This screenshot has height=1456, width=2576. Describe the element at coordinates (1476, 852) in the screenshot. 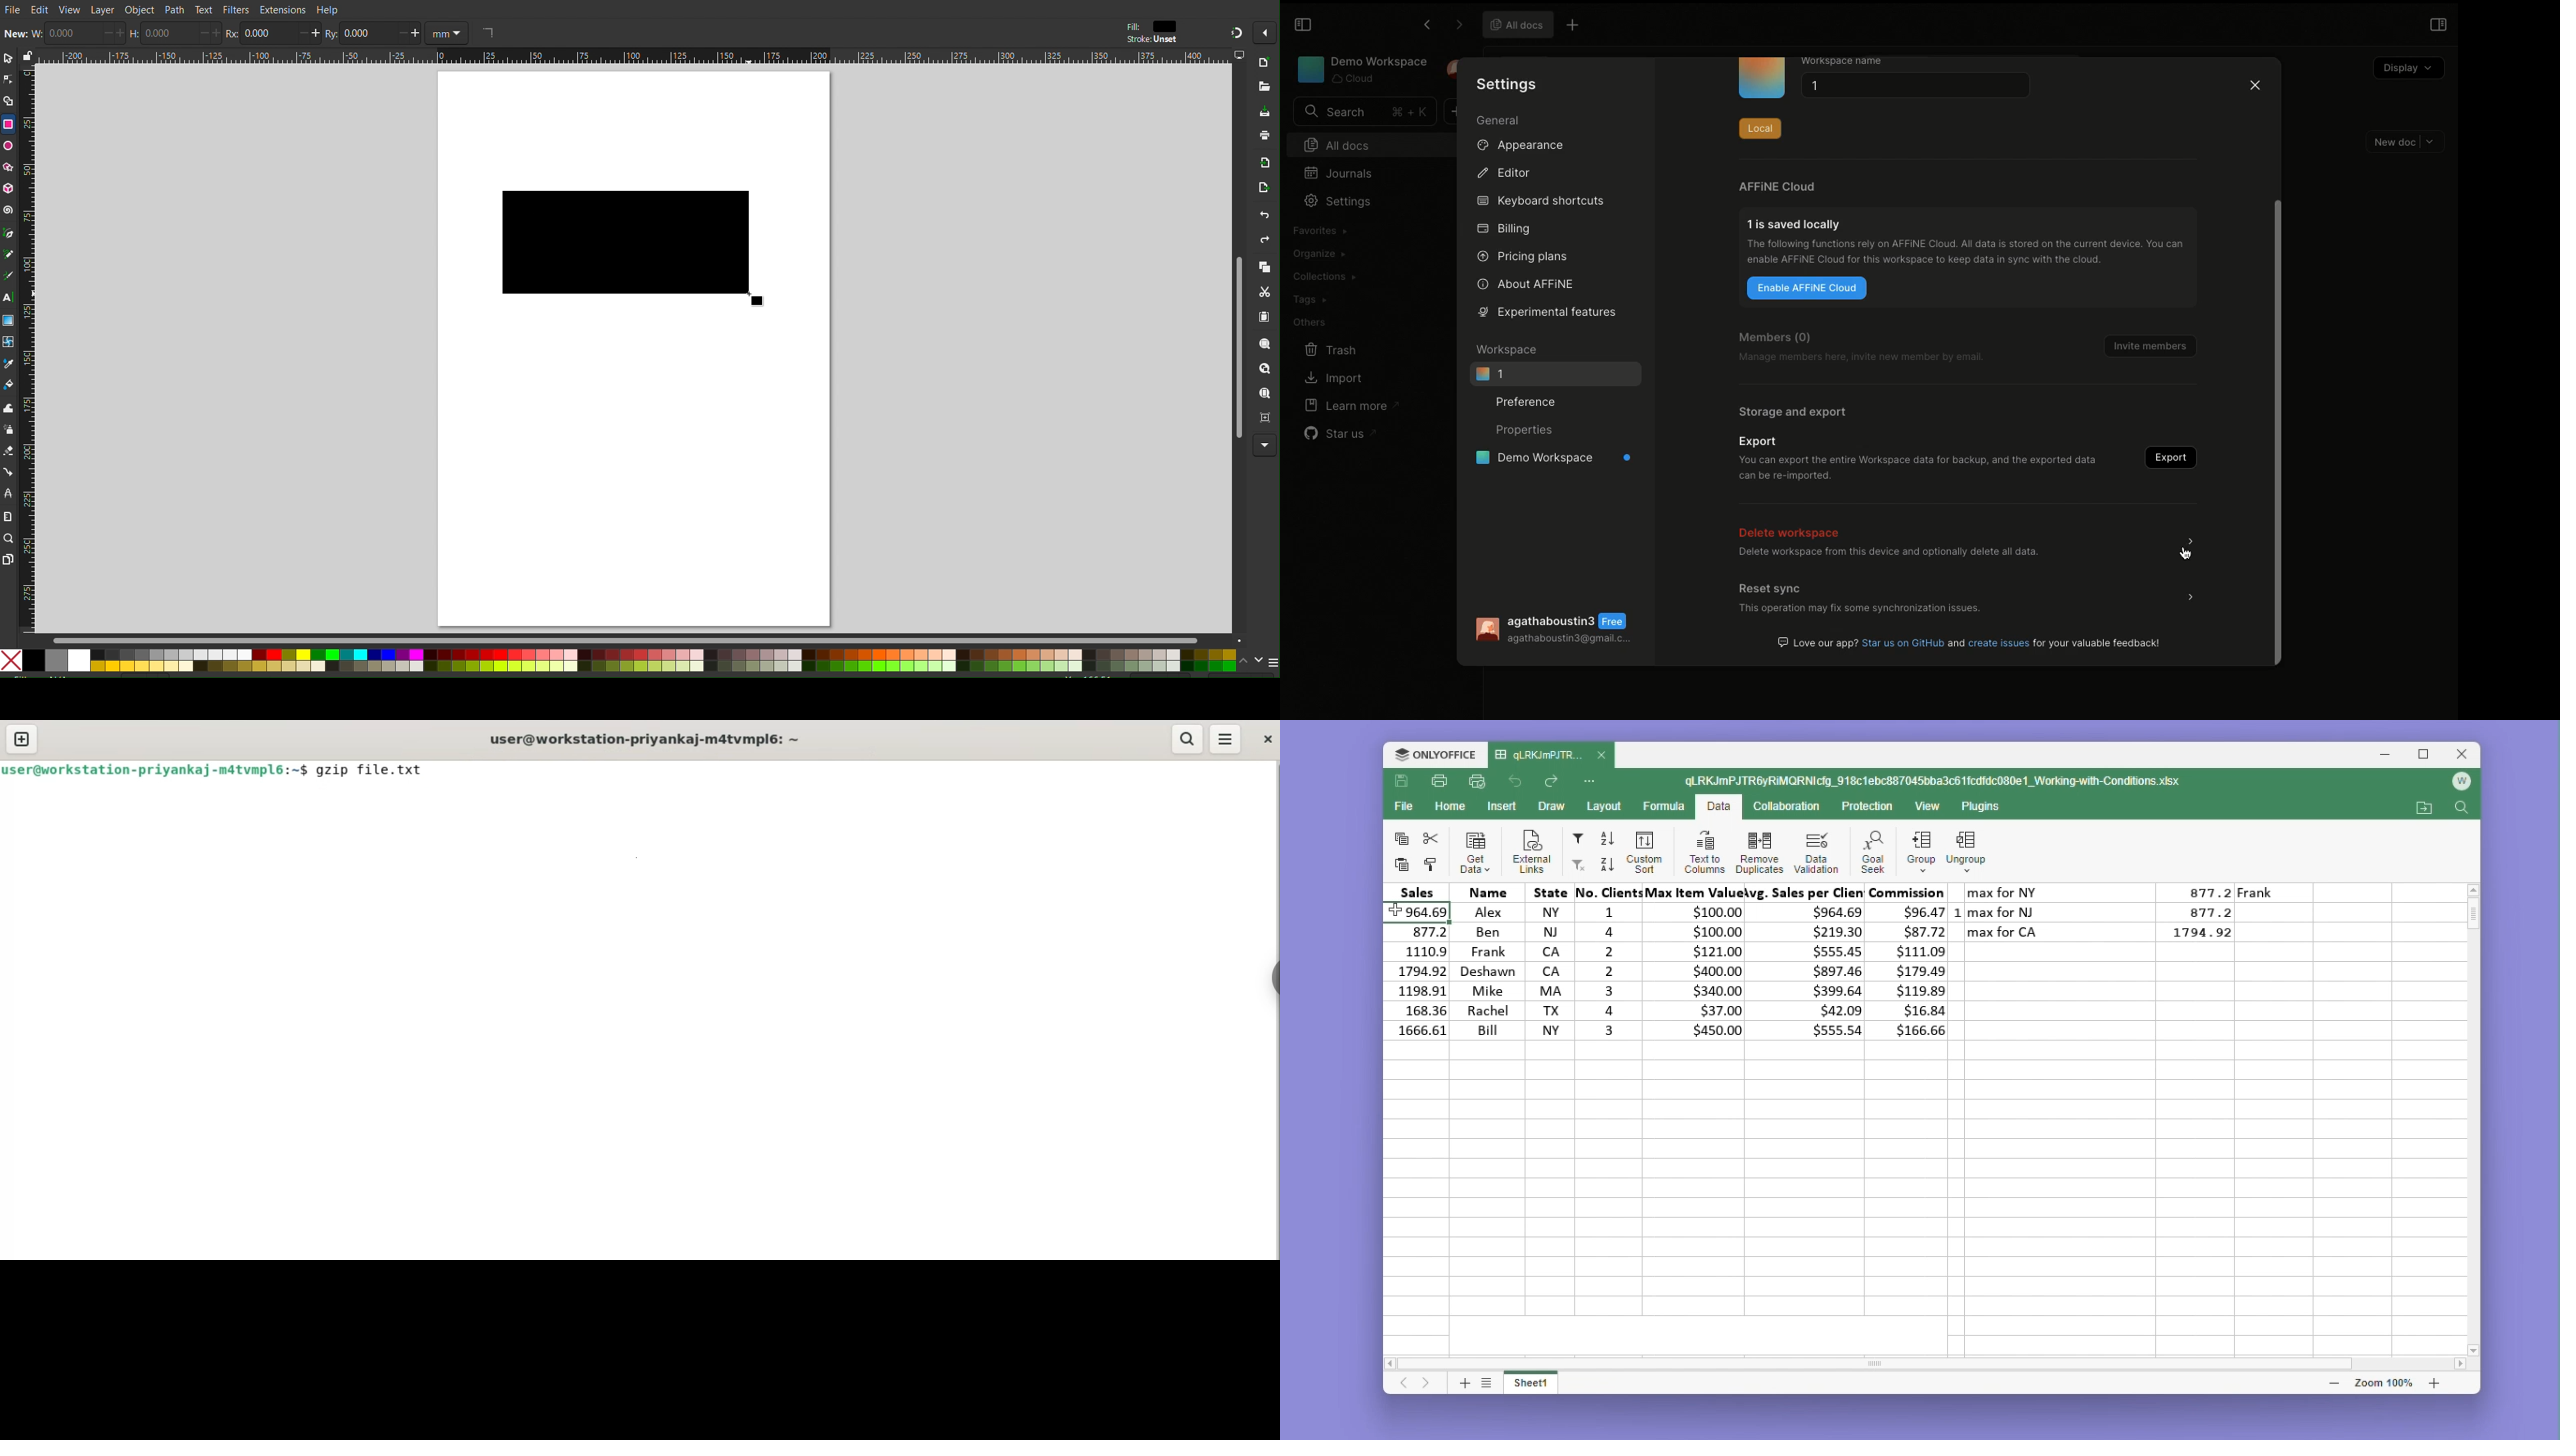

I see `Get data` at that location.